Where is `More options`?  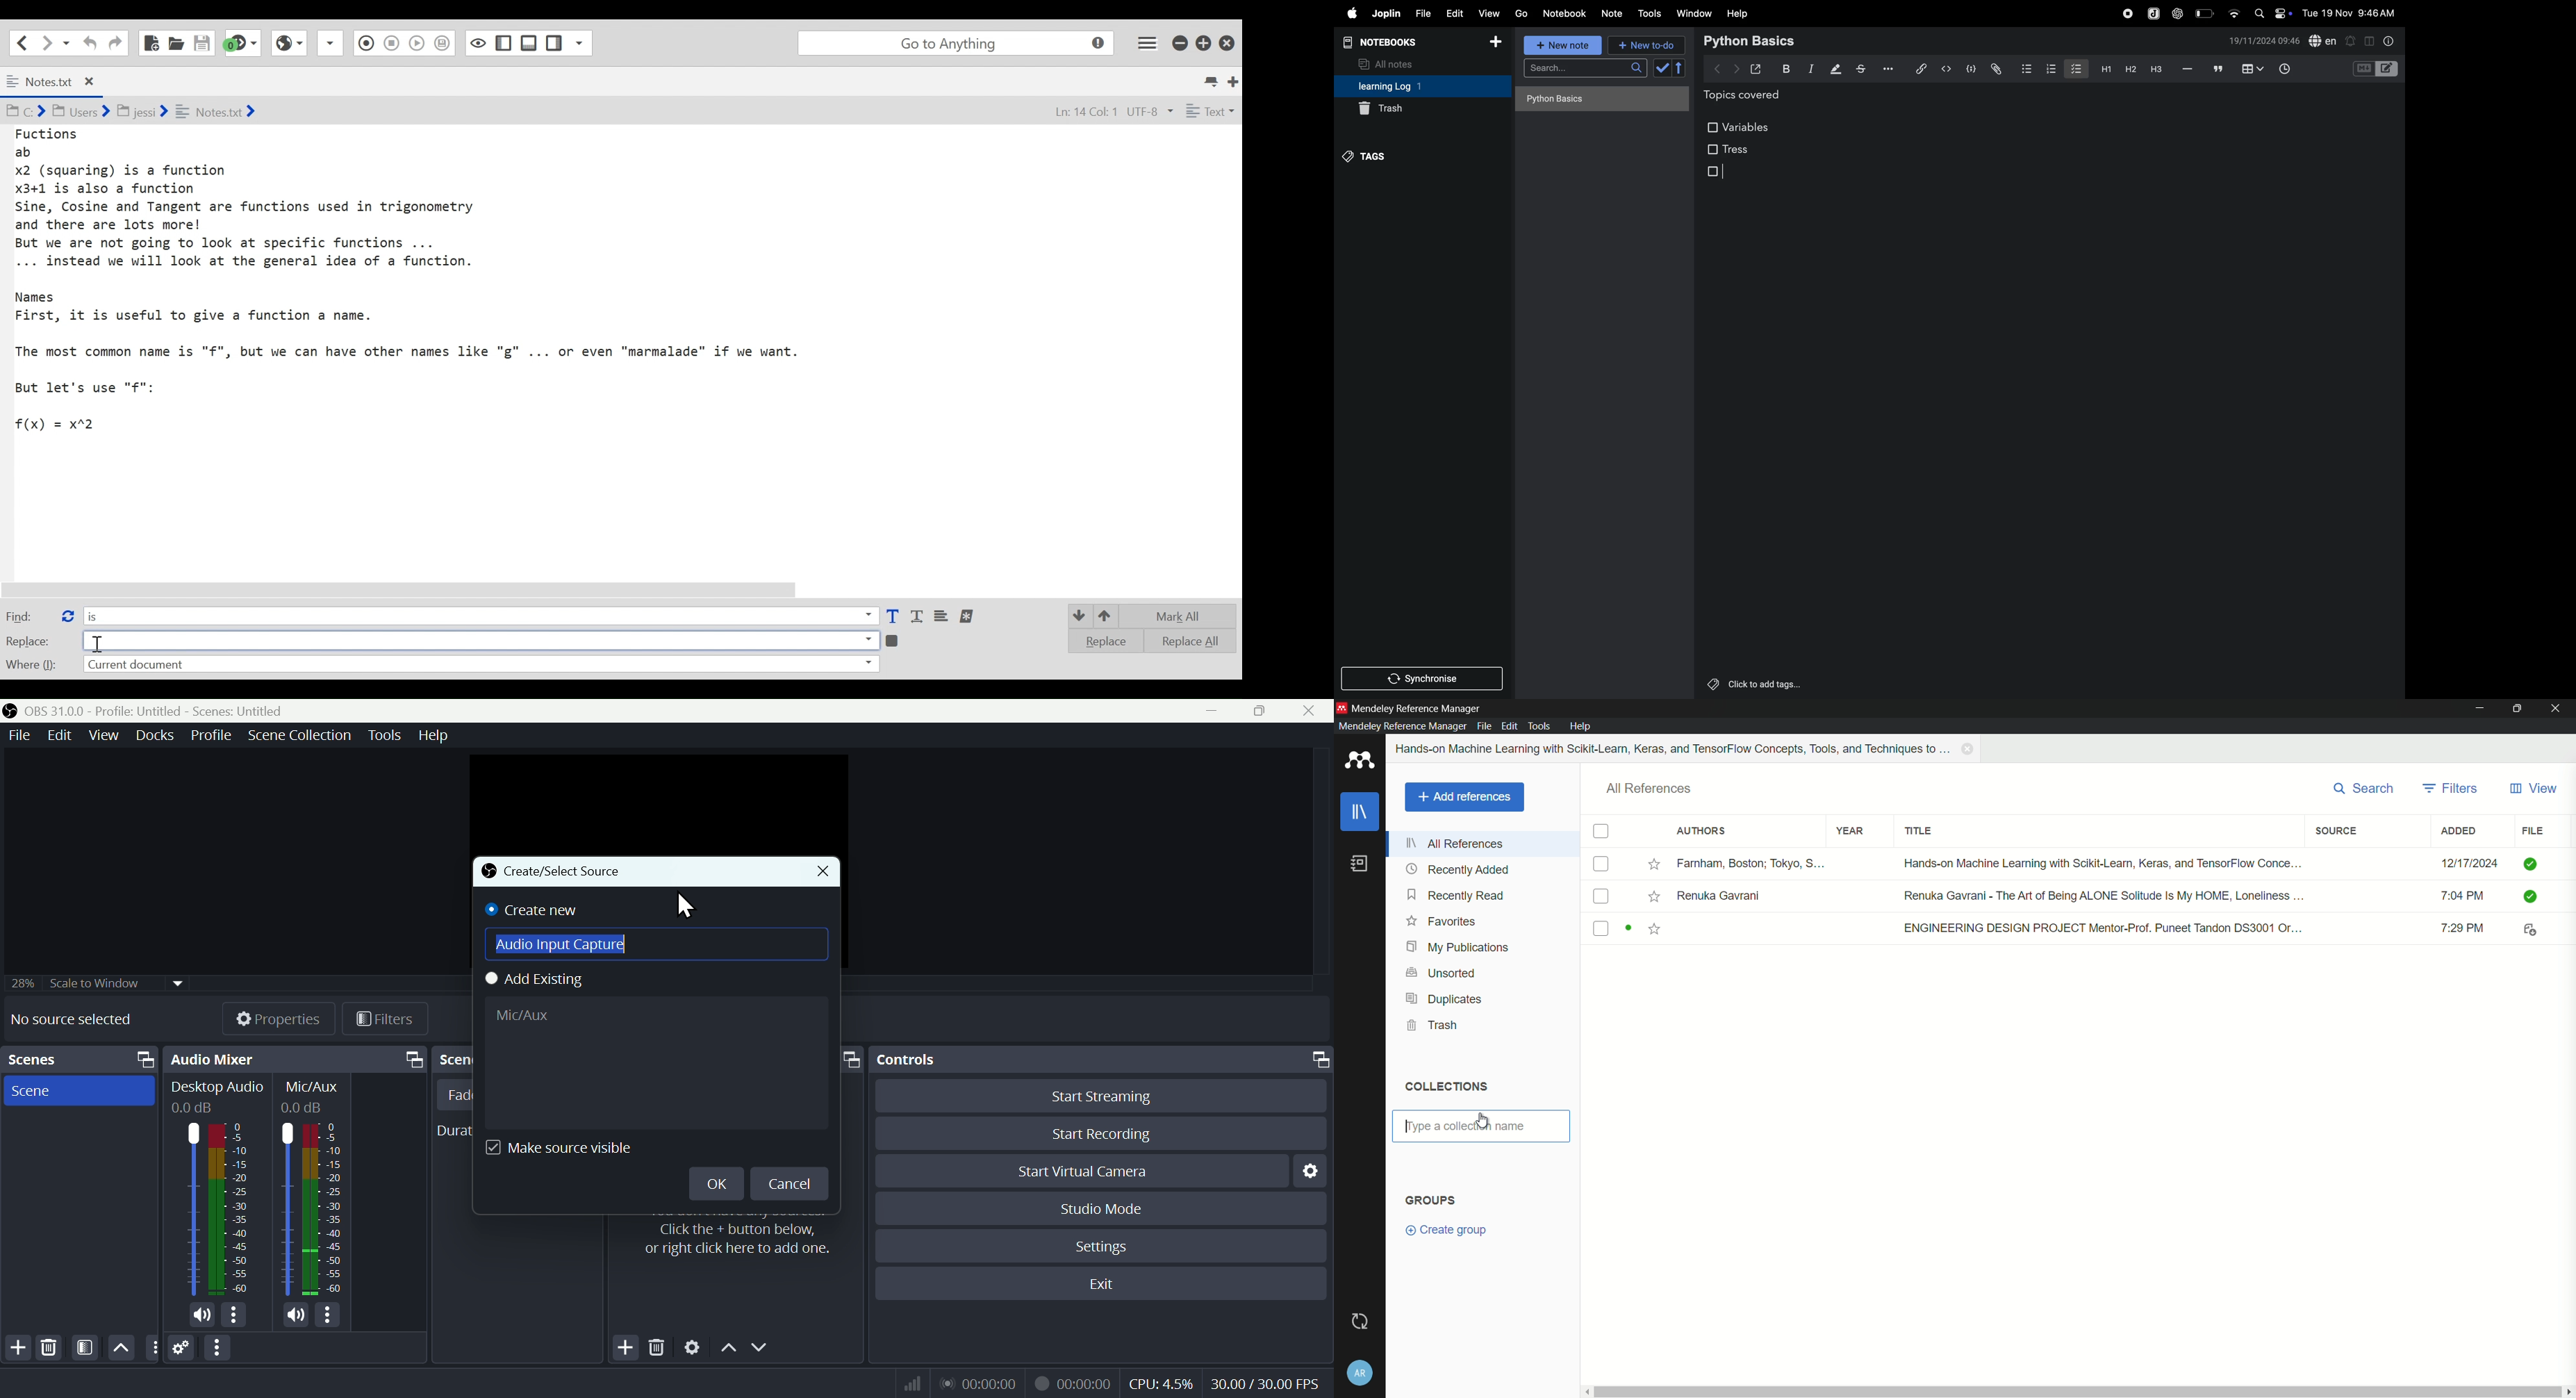
More options is located at coordinates (330, 1315).